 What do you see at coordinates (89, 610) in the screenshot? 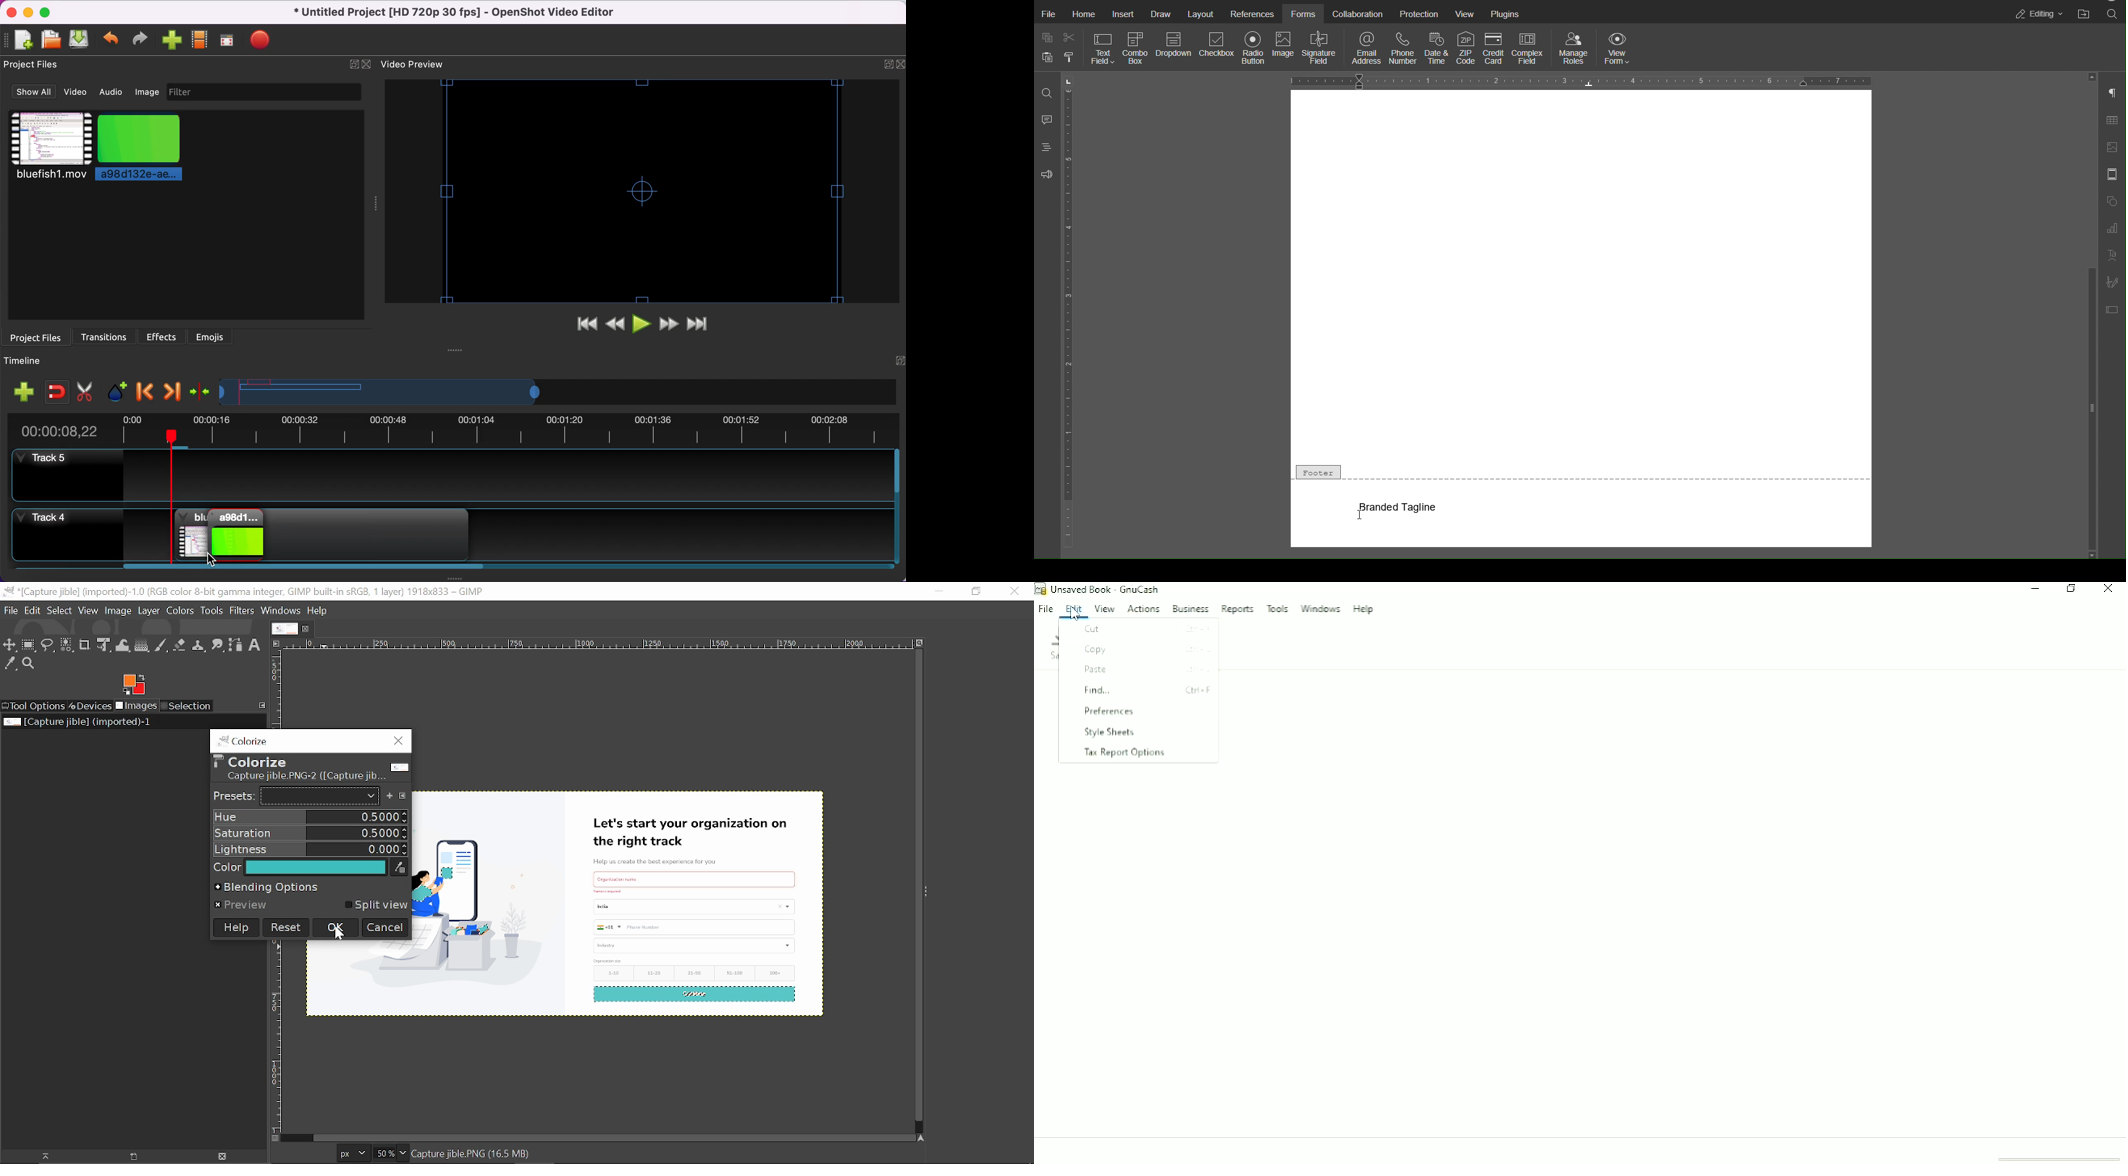
I see `View` at bounding box center [89, 610].